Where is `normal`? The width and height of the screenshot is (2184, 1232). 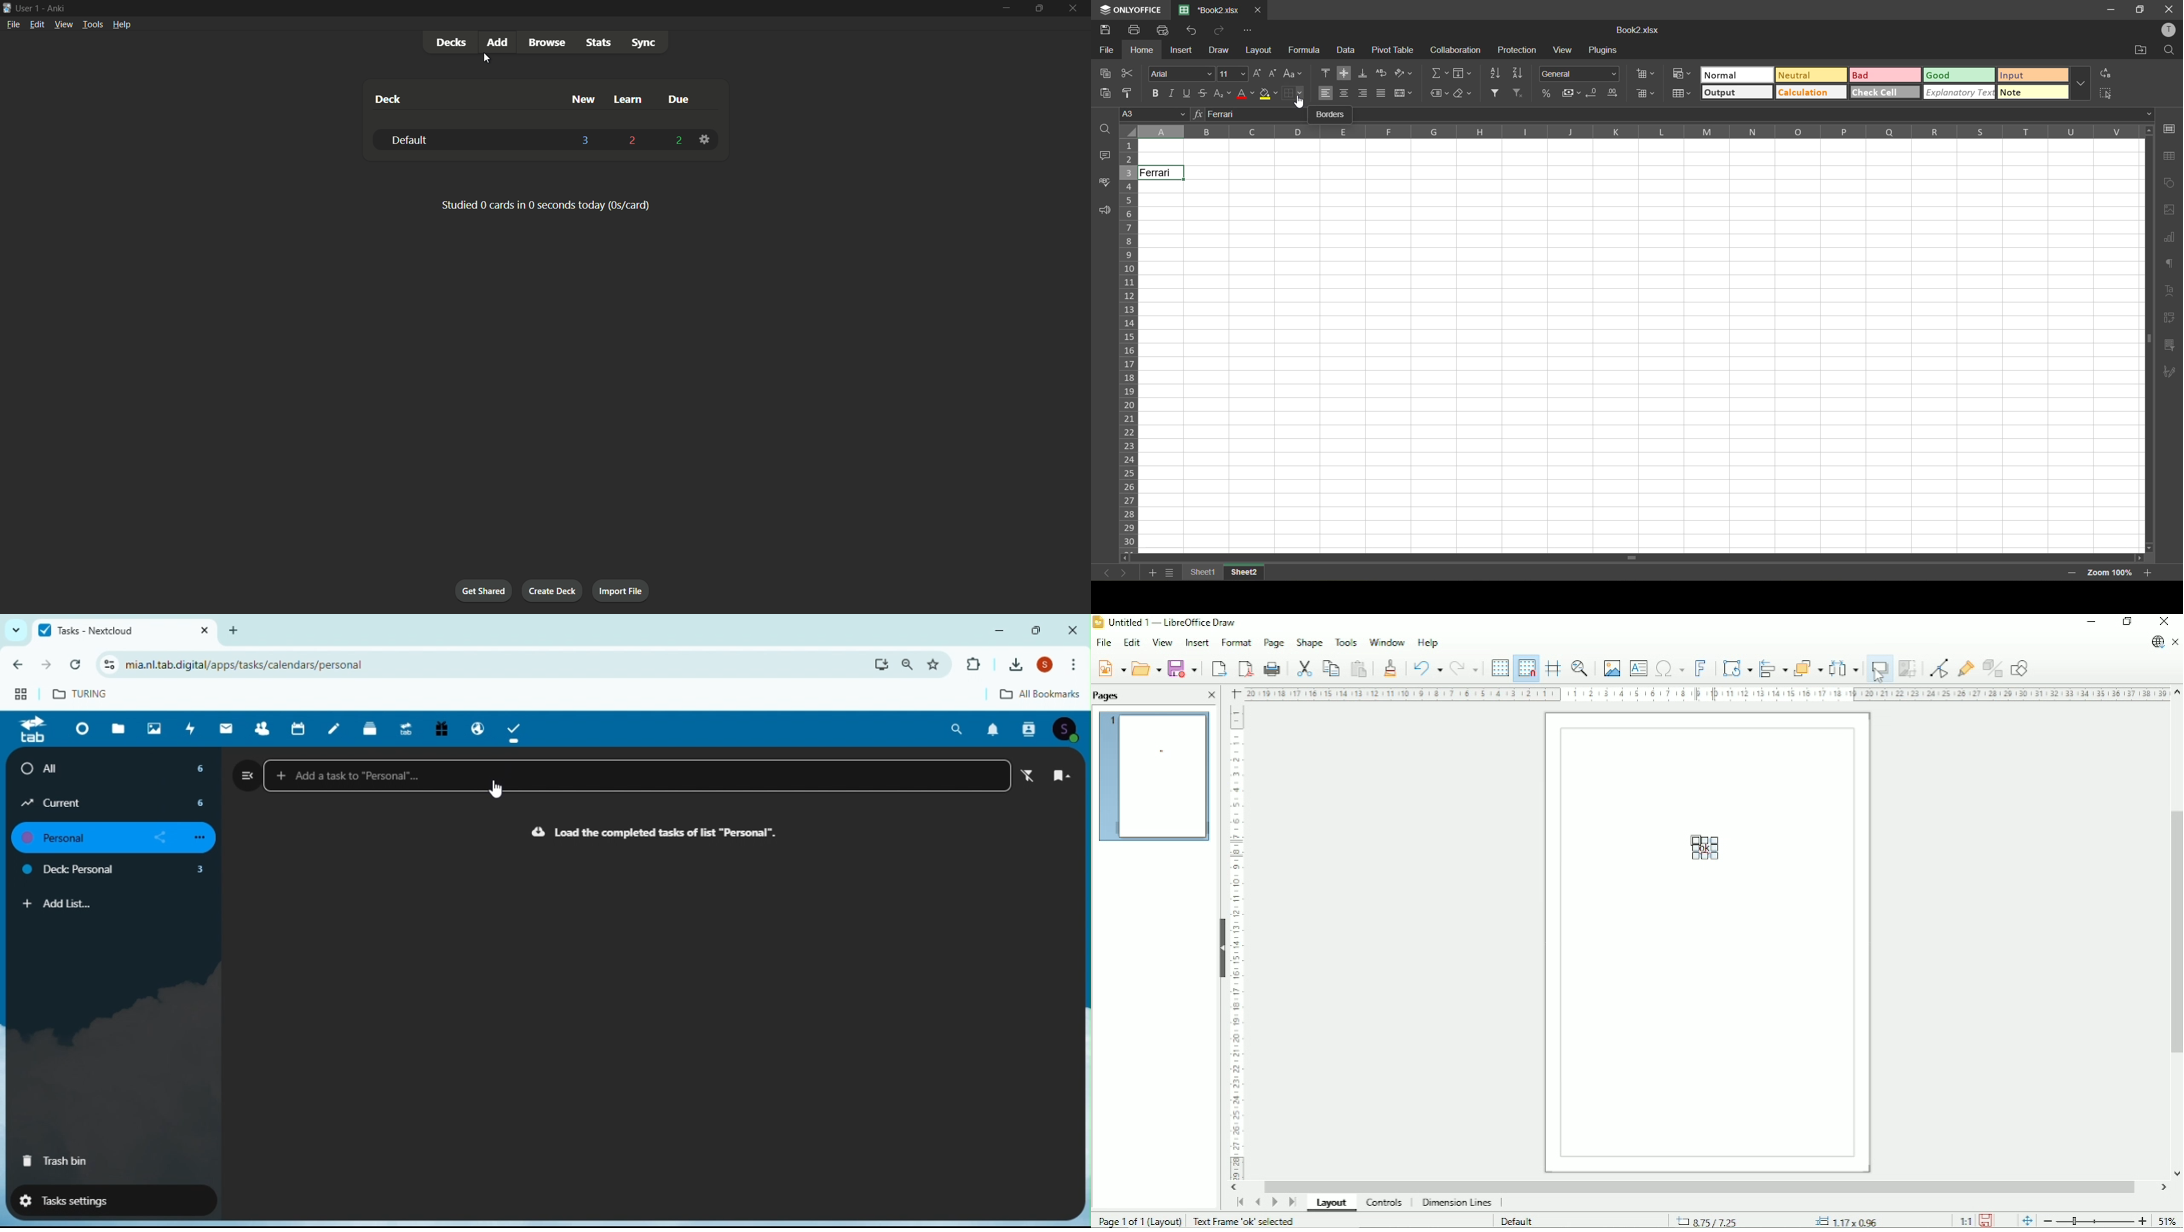
normal is located at coordinates (1736, 75).